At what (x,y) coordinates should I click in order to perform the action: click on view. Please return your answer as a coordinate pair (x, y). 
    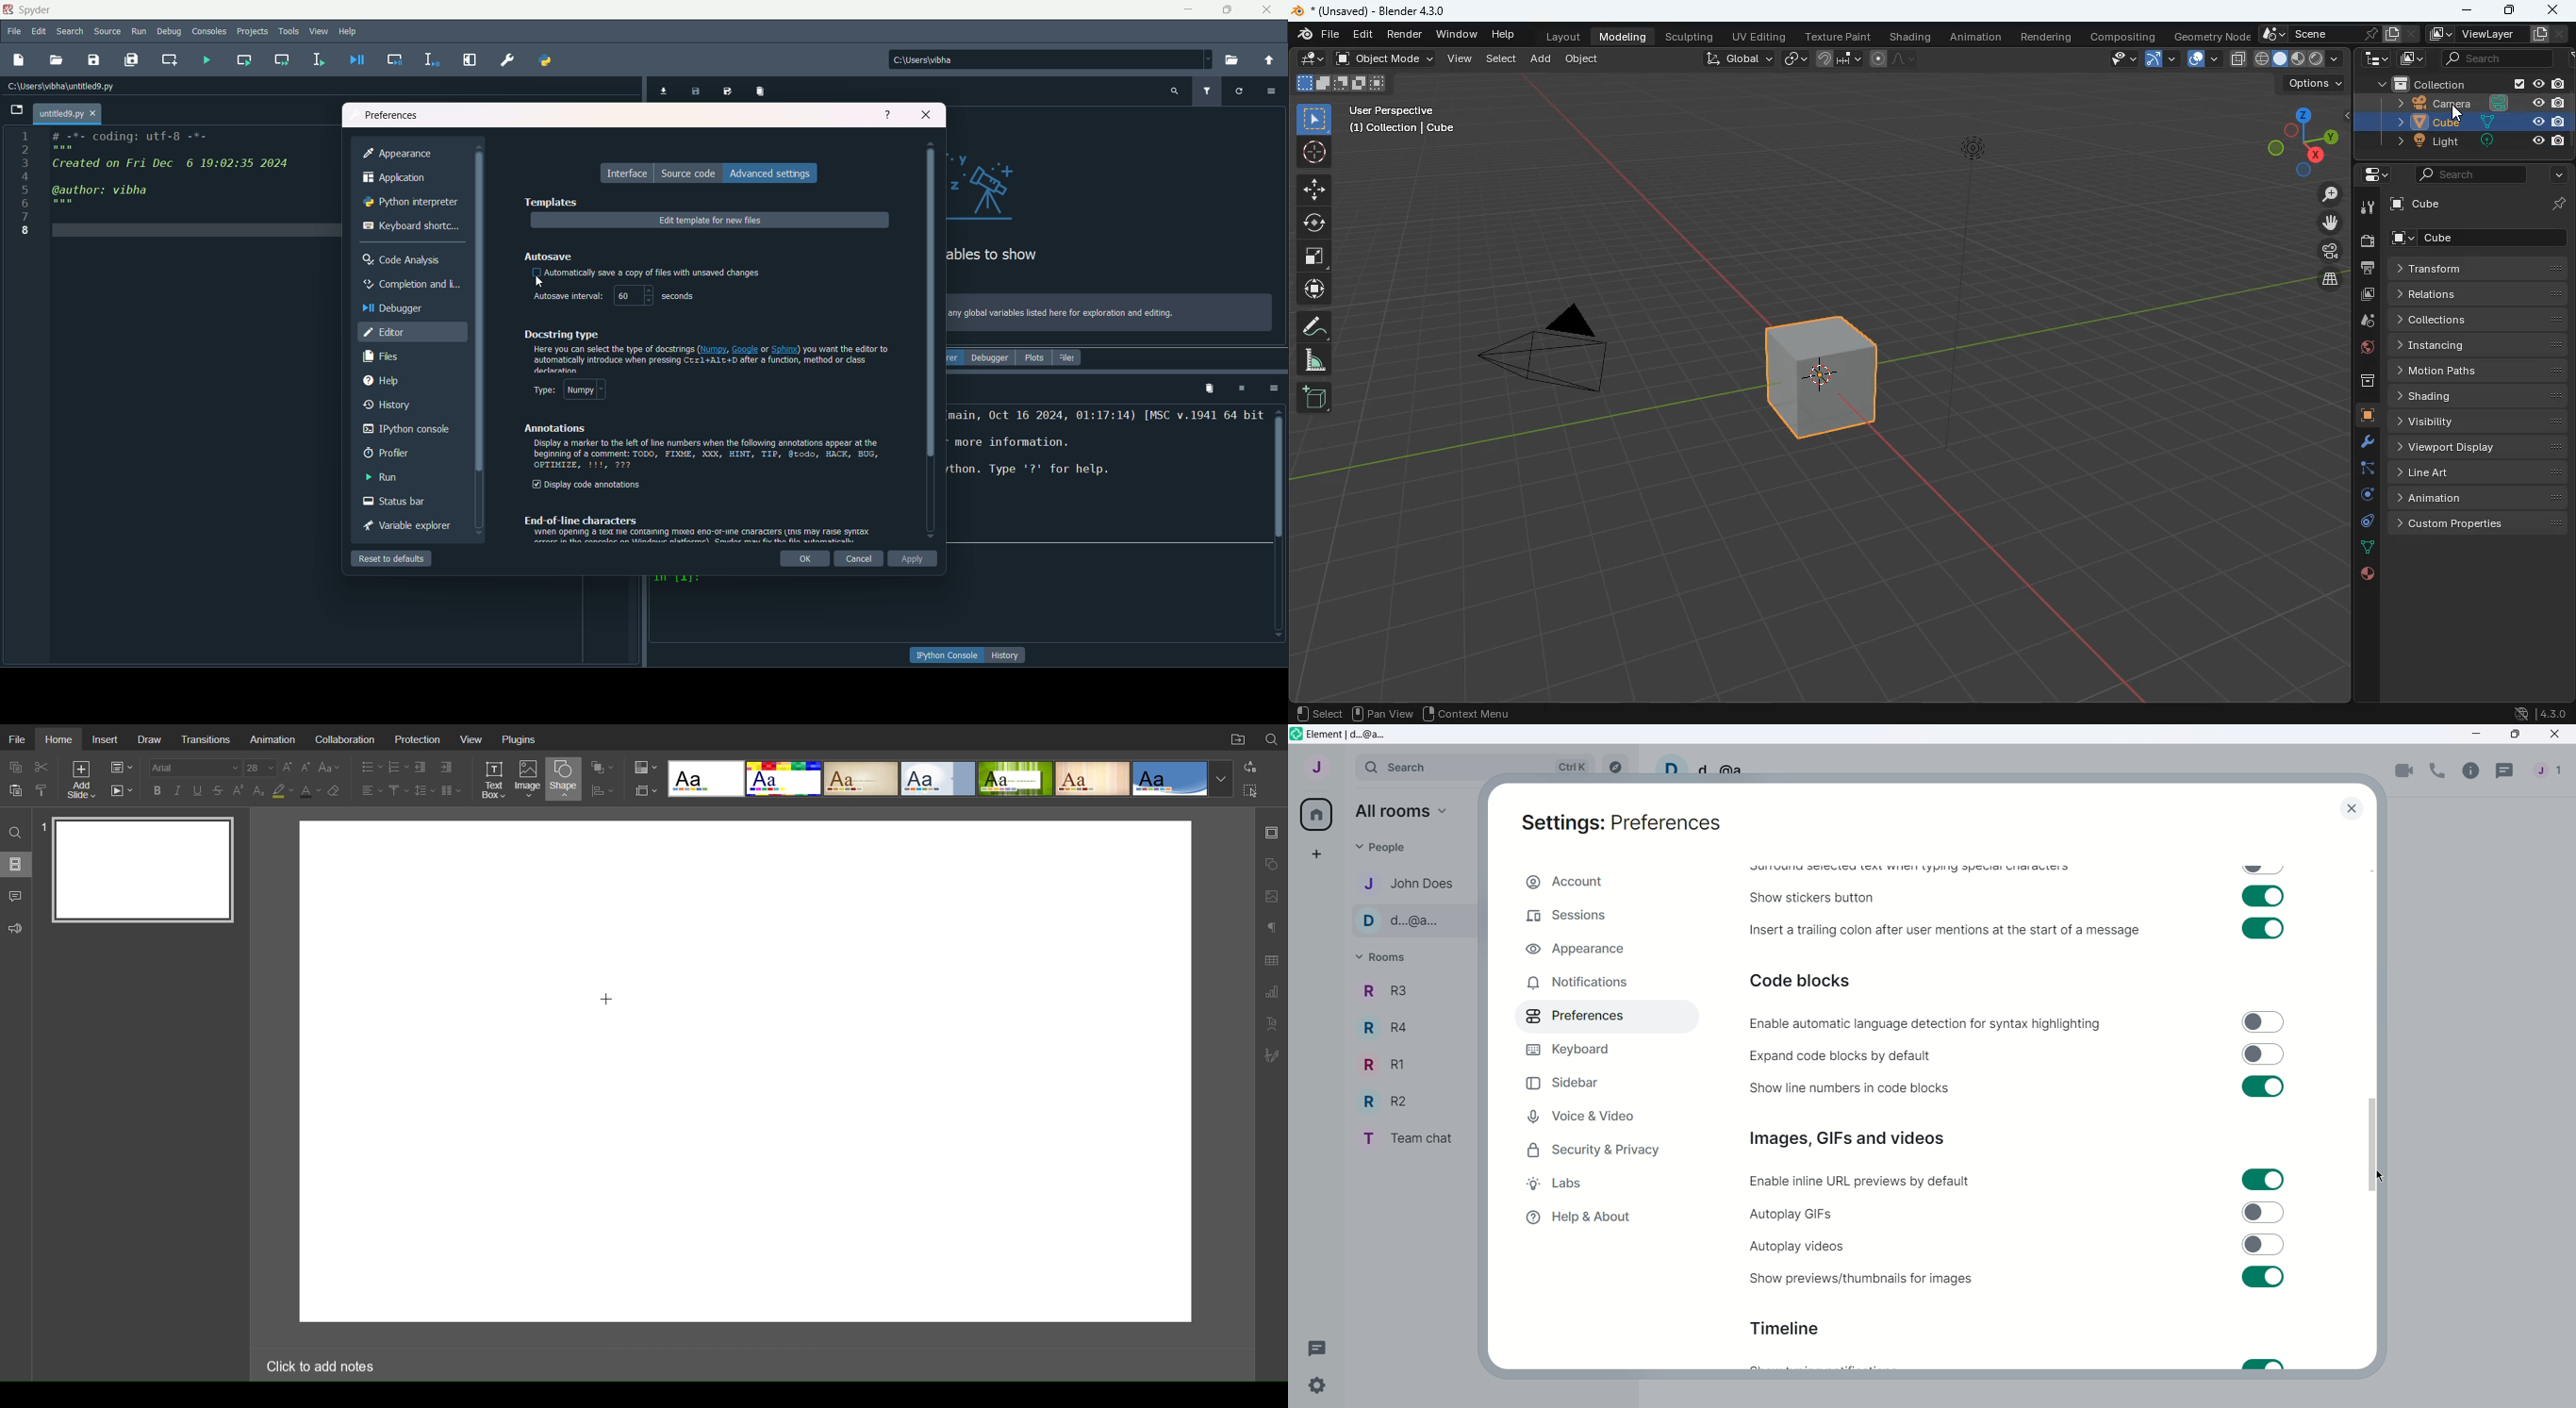
    Looking at the image, I should click on (320, 31).